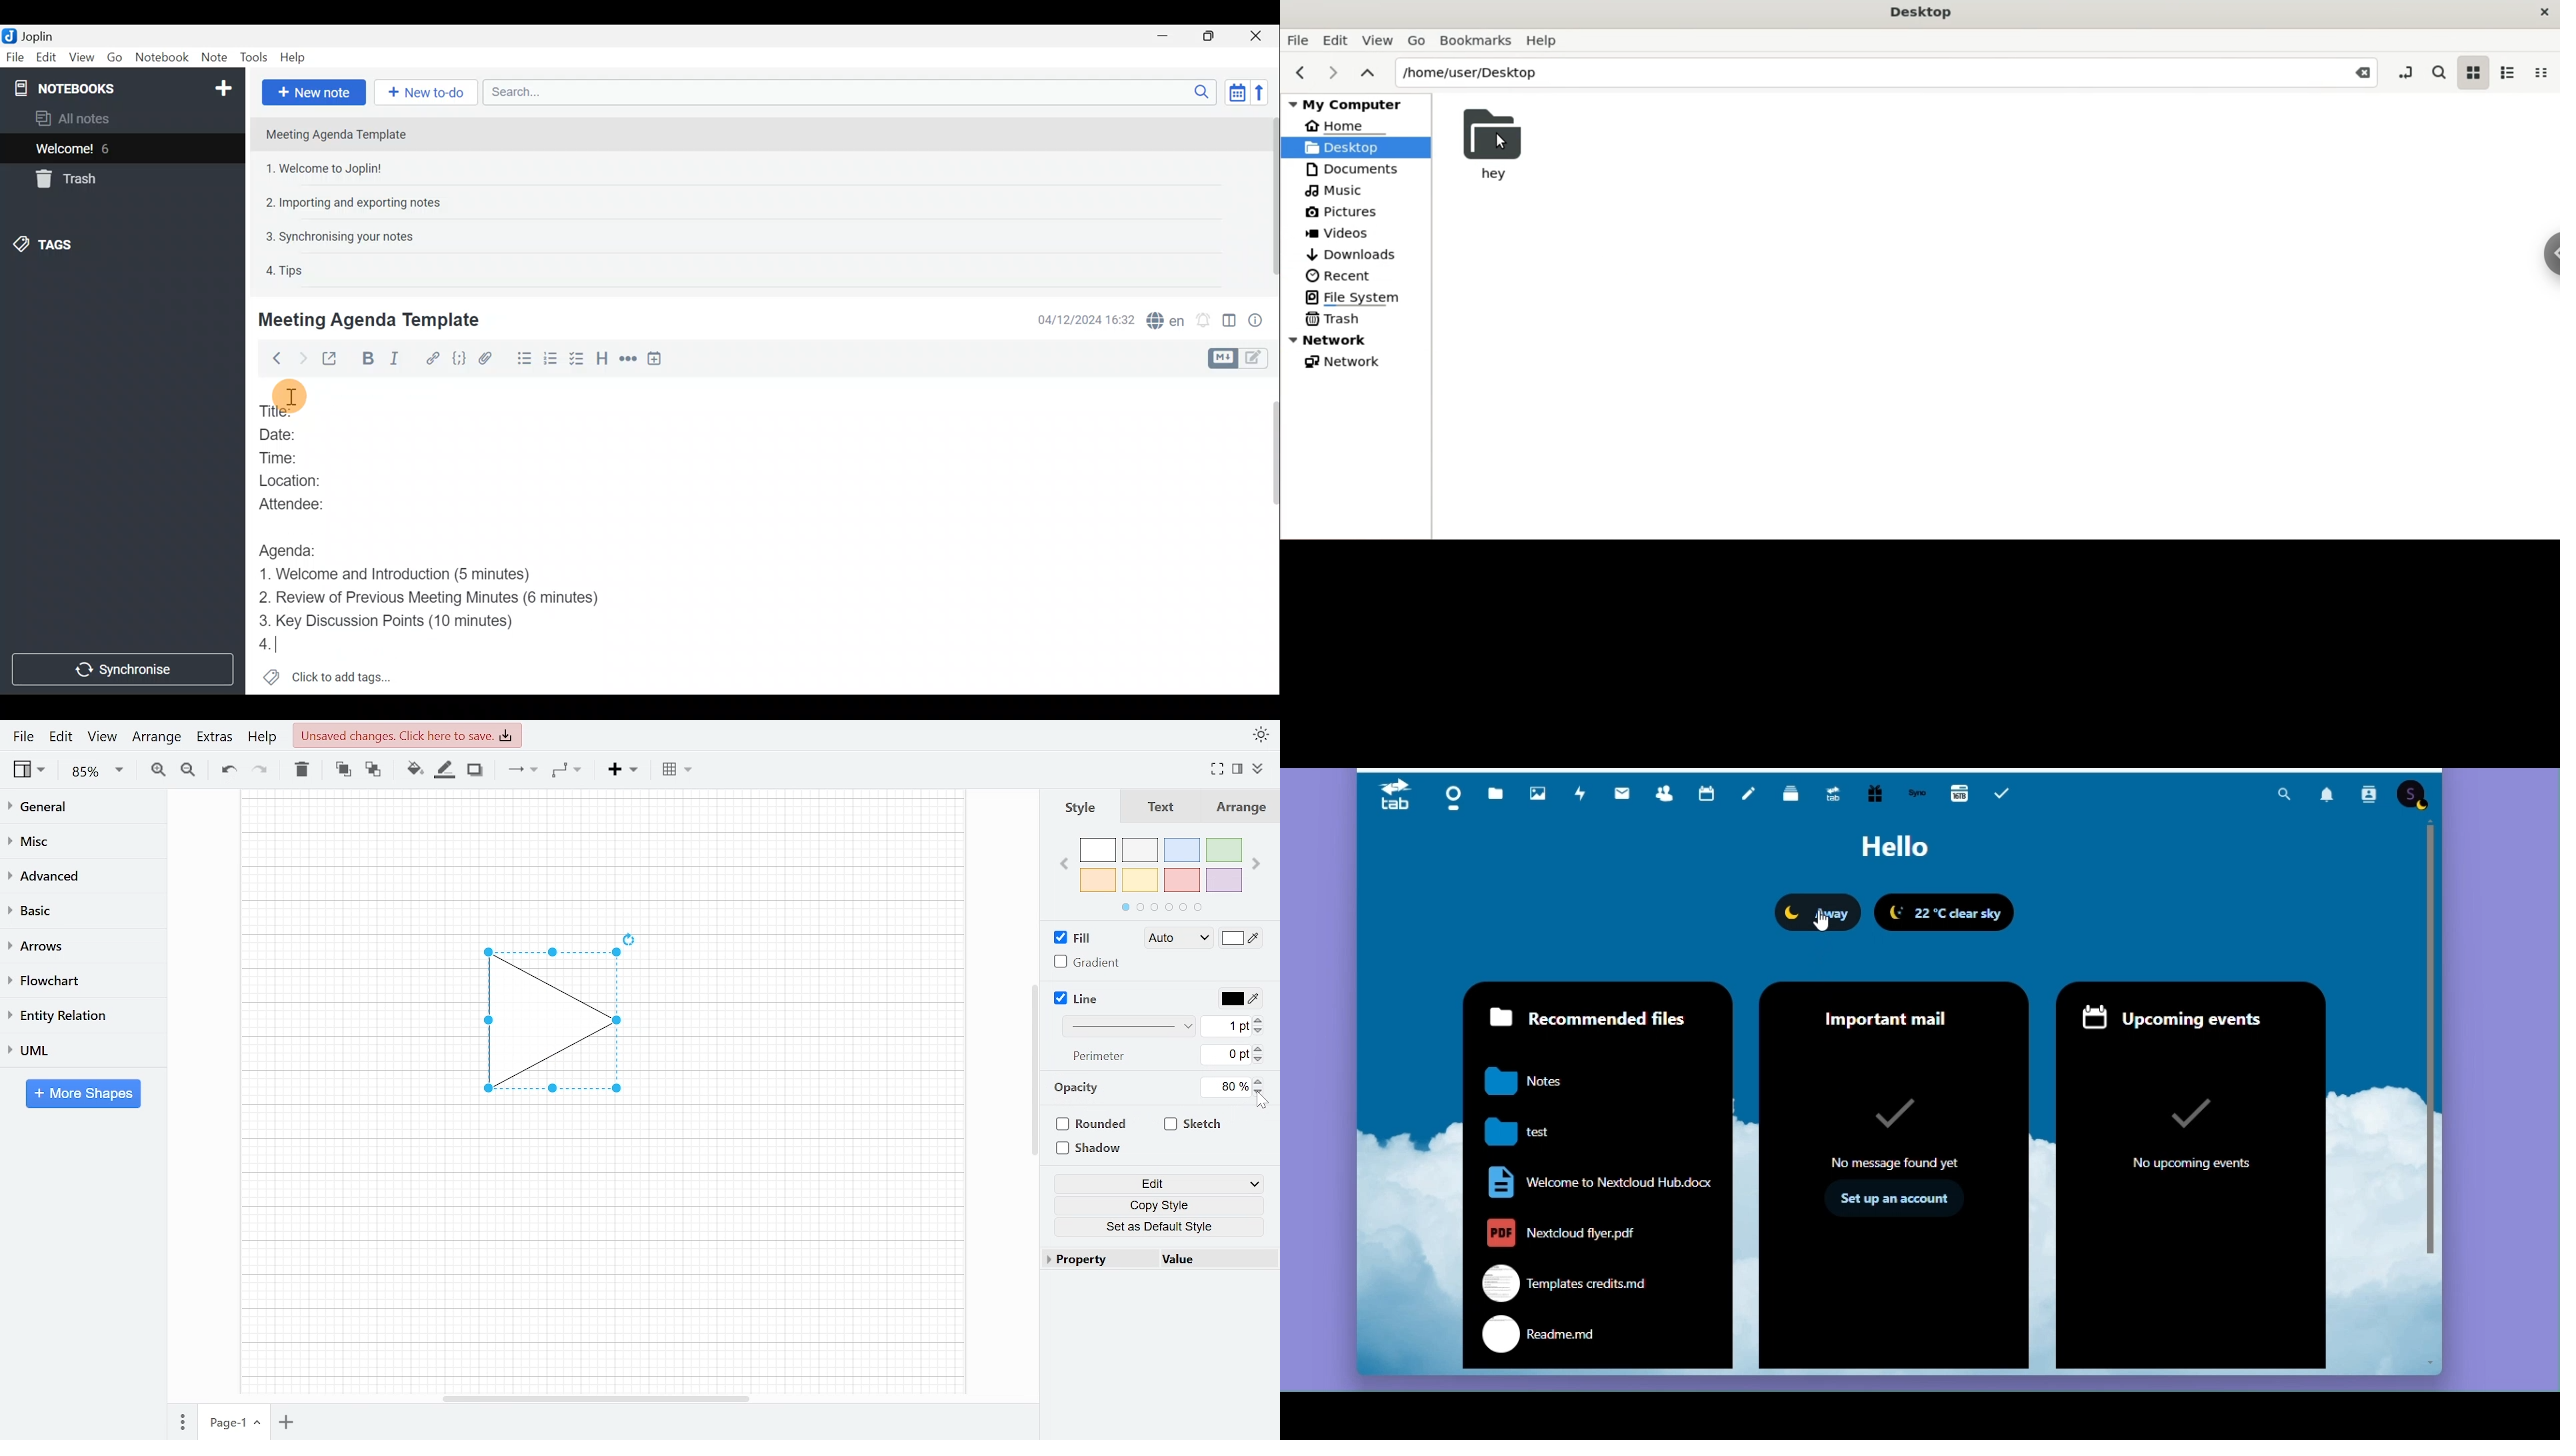 Image resolution: width=2576 pixels, height=1456 pixels. Describe the element at coordinates (253, 55) in the screenshot. I see `Tools` at that location.